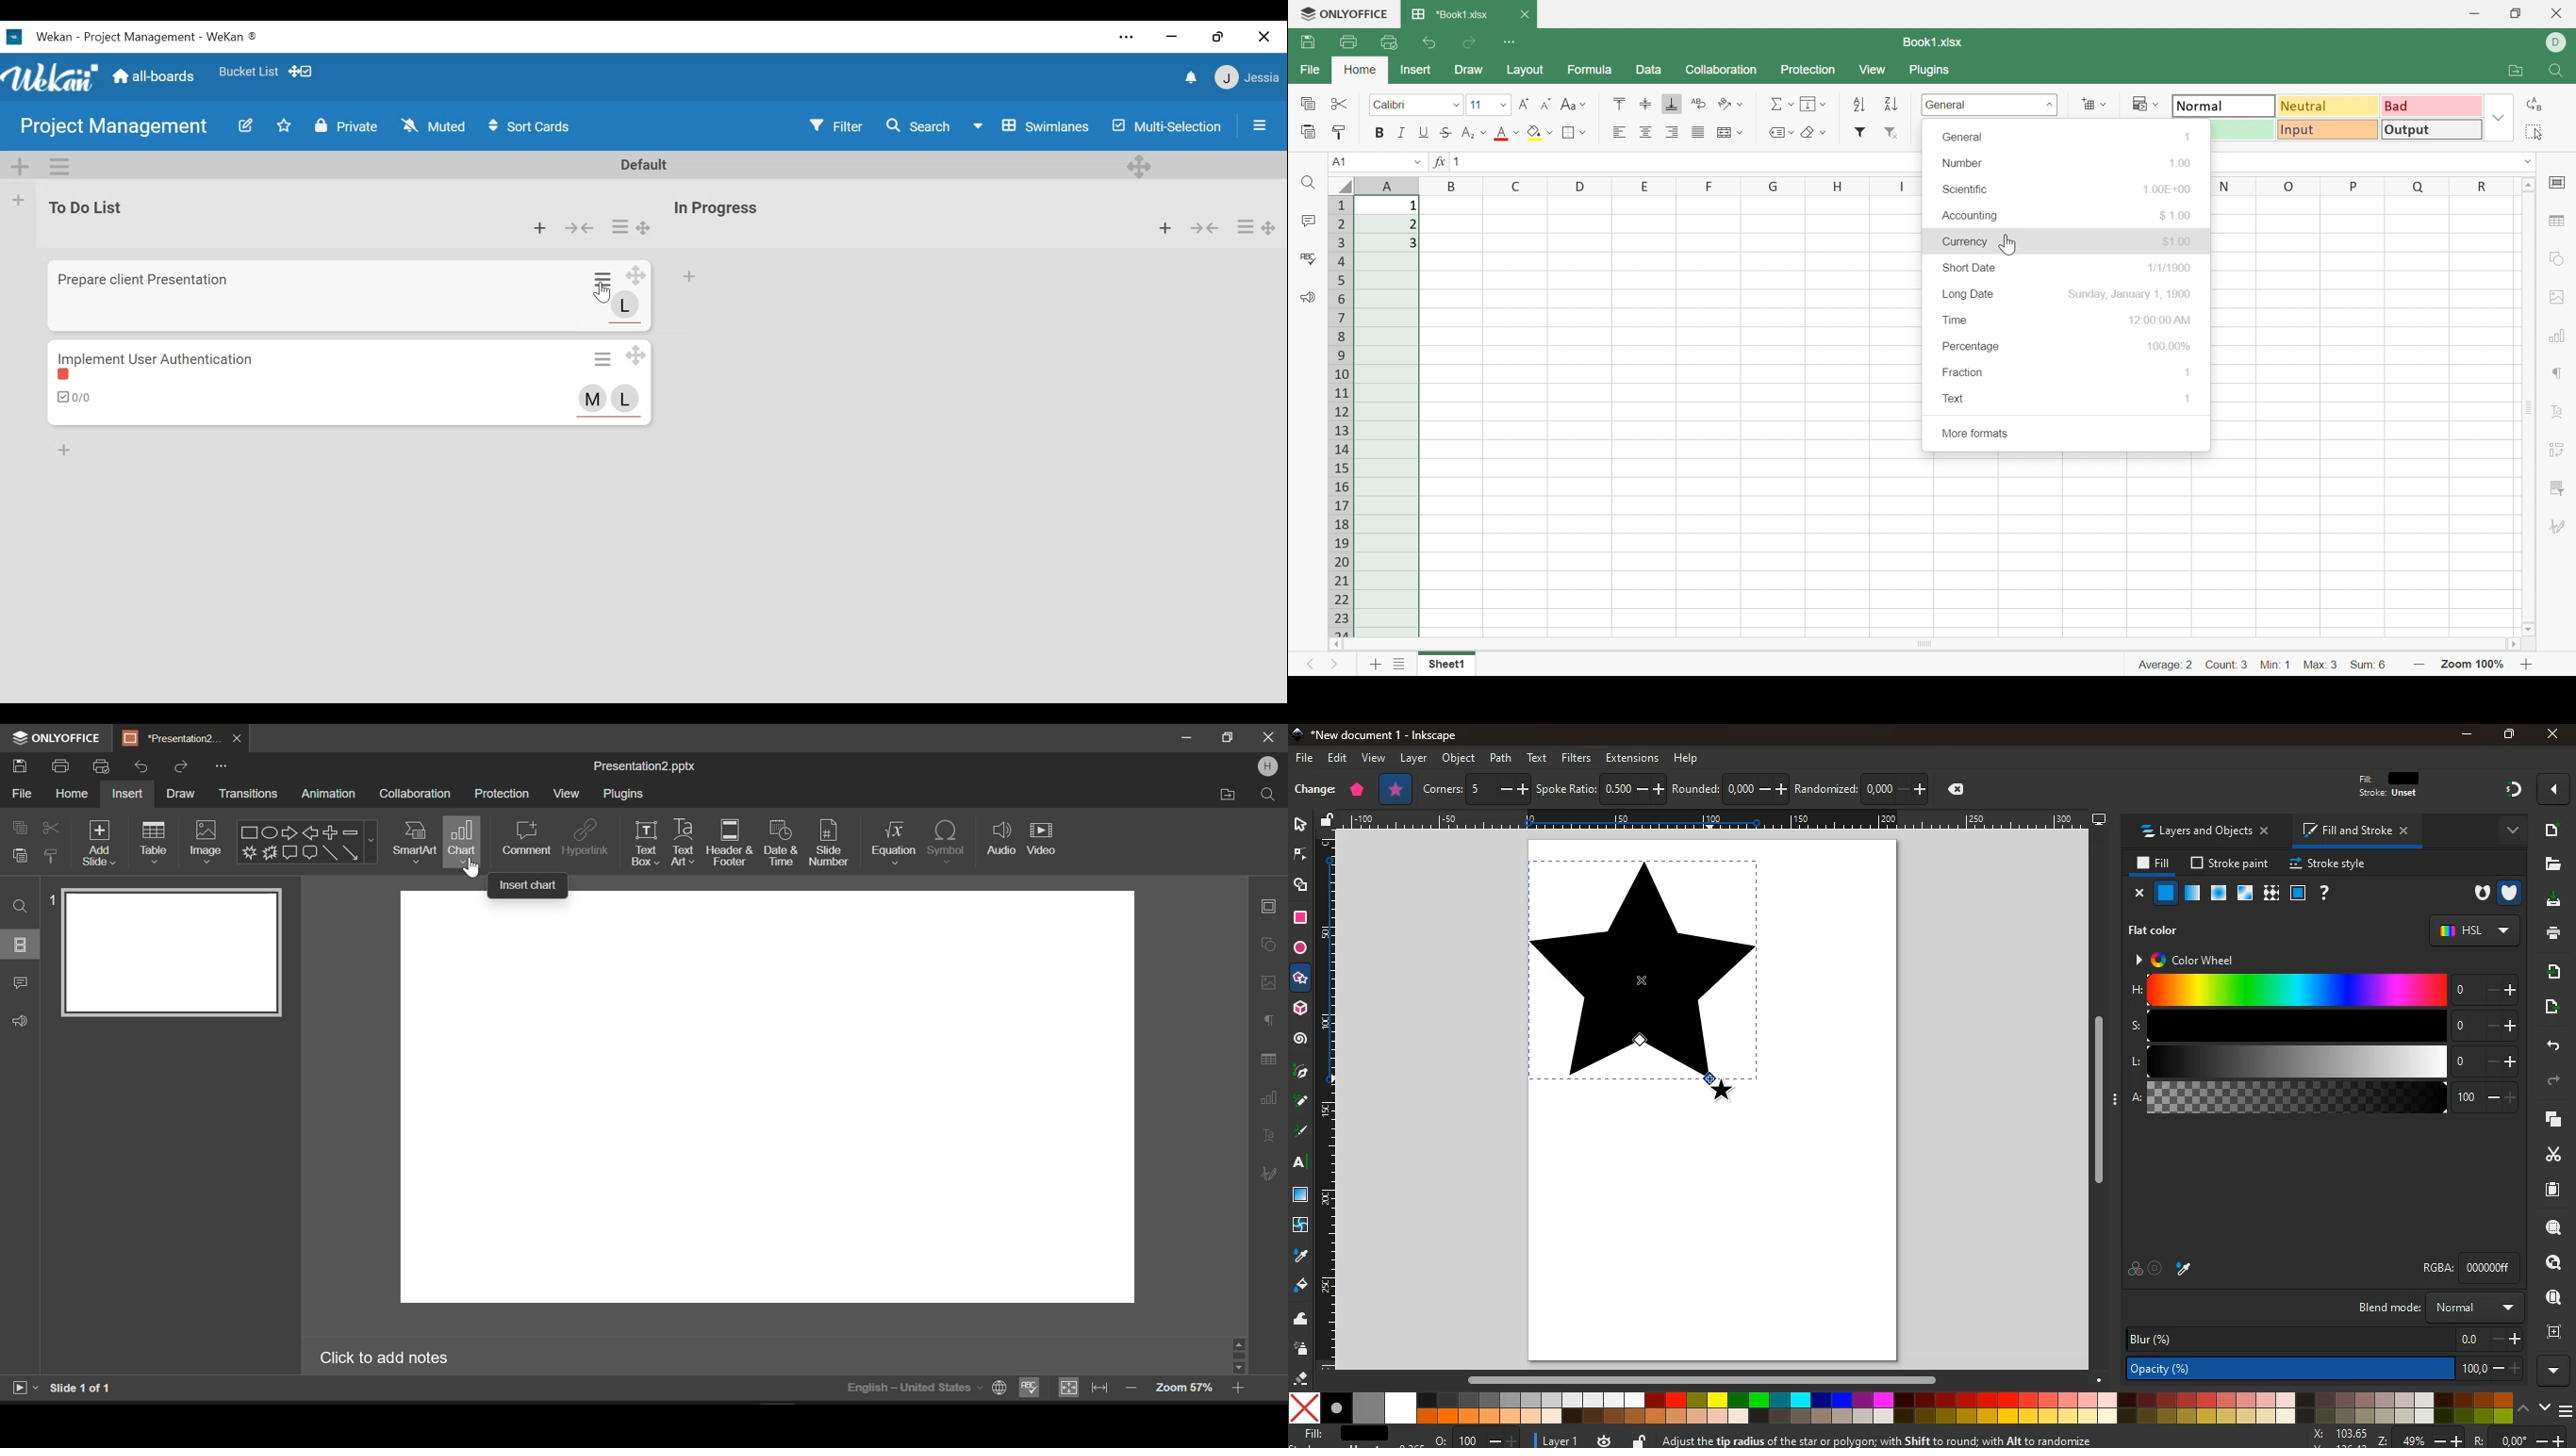 This screenshot has width=2576, height=1456. What do you see at coordinates (894, 843) in the screenshot?
I see `Equation` at bounding box center [894, 843].